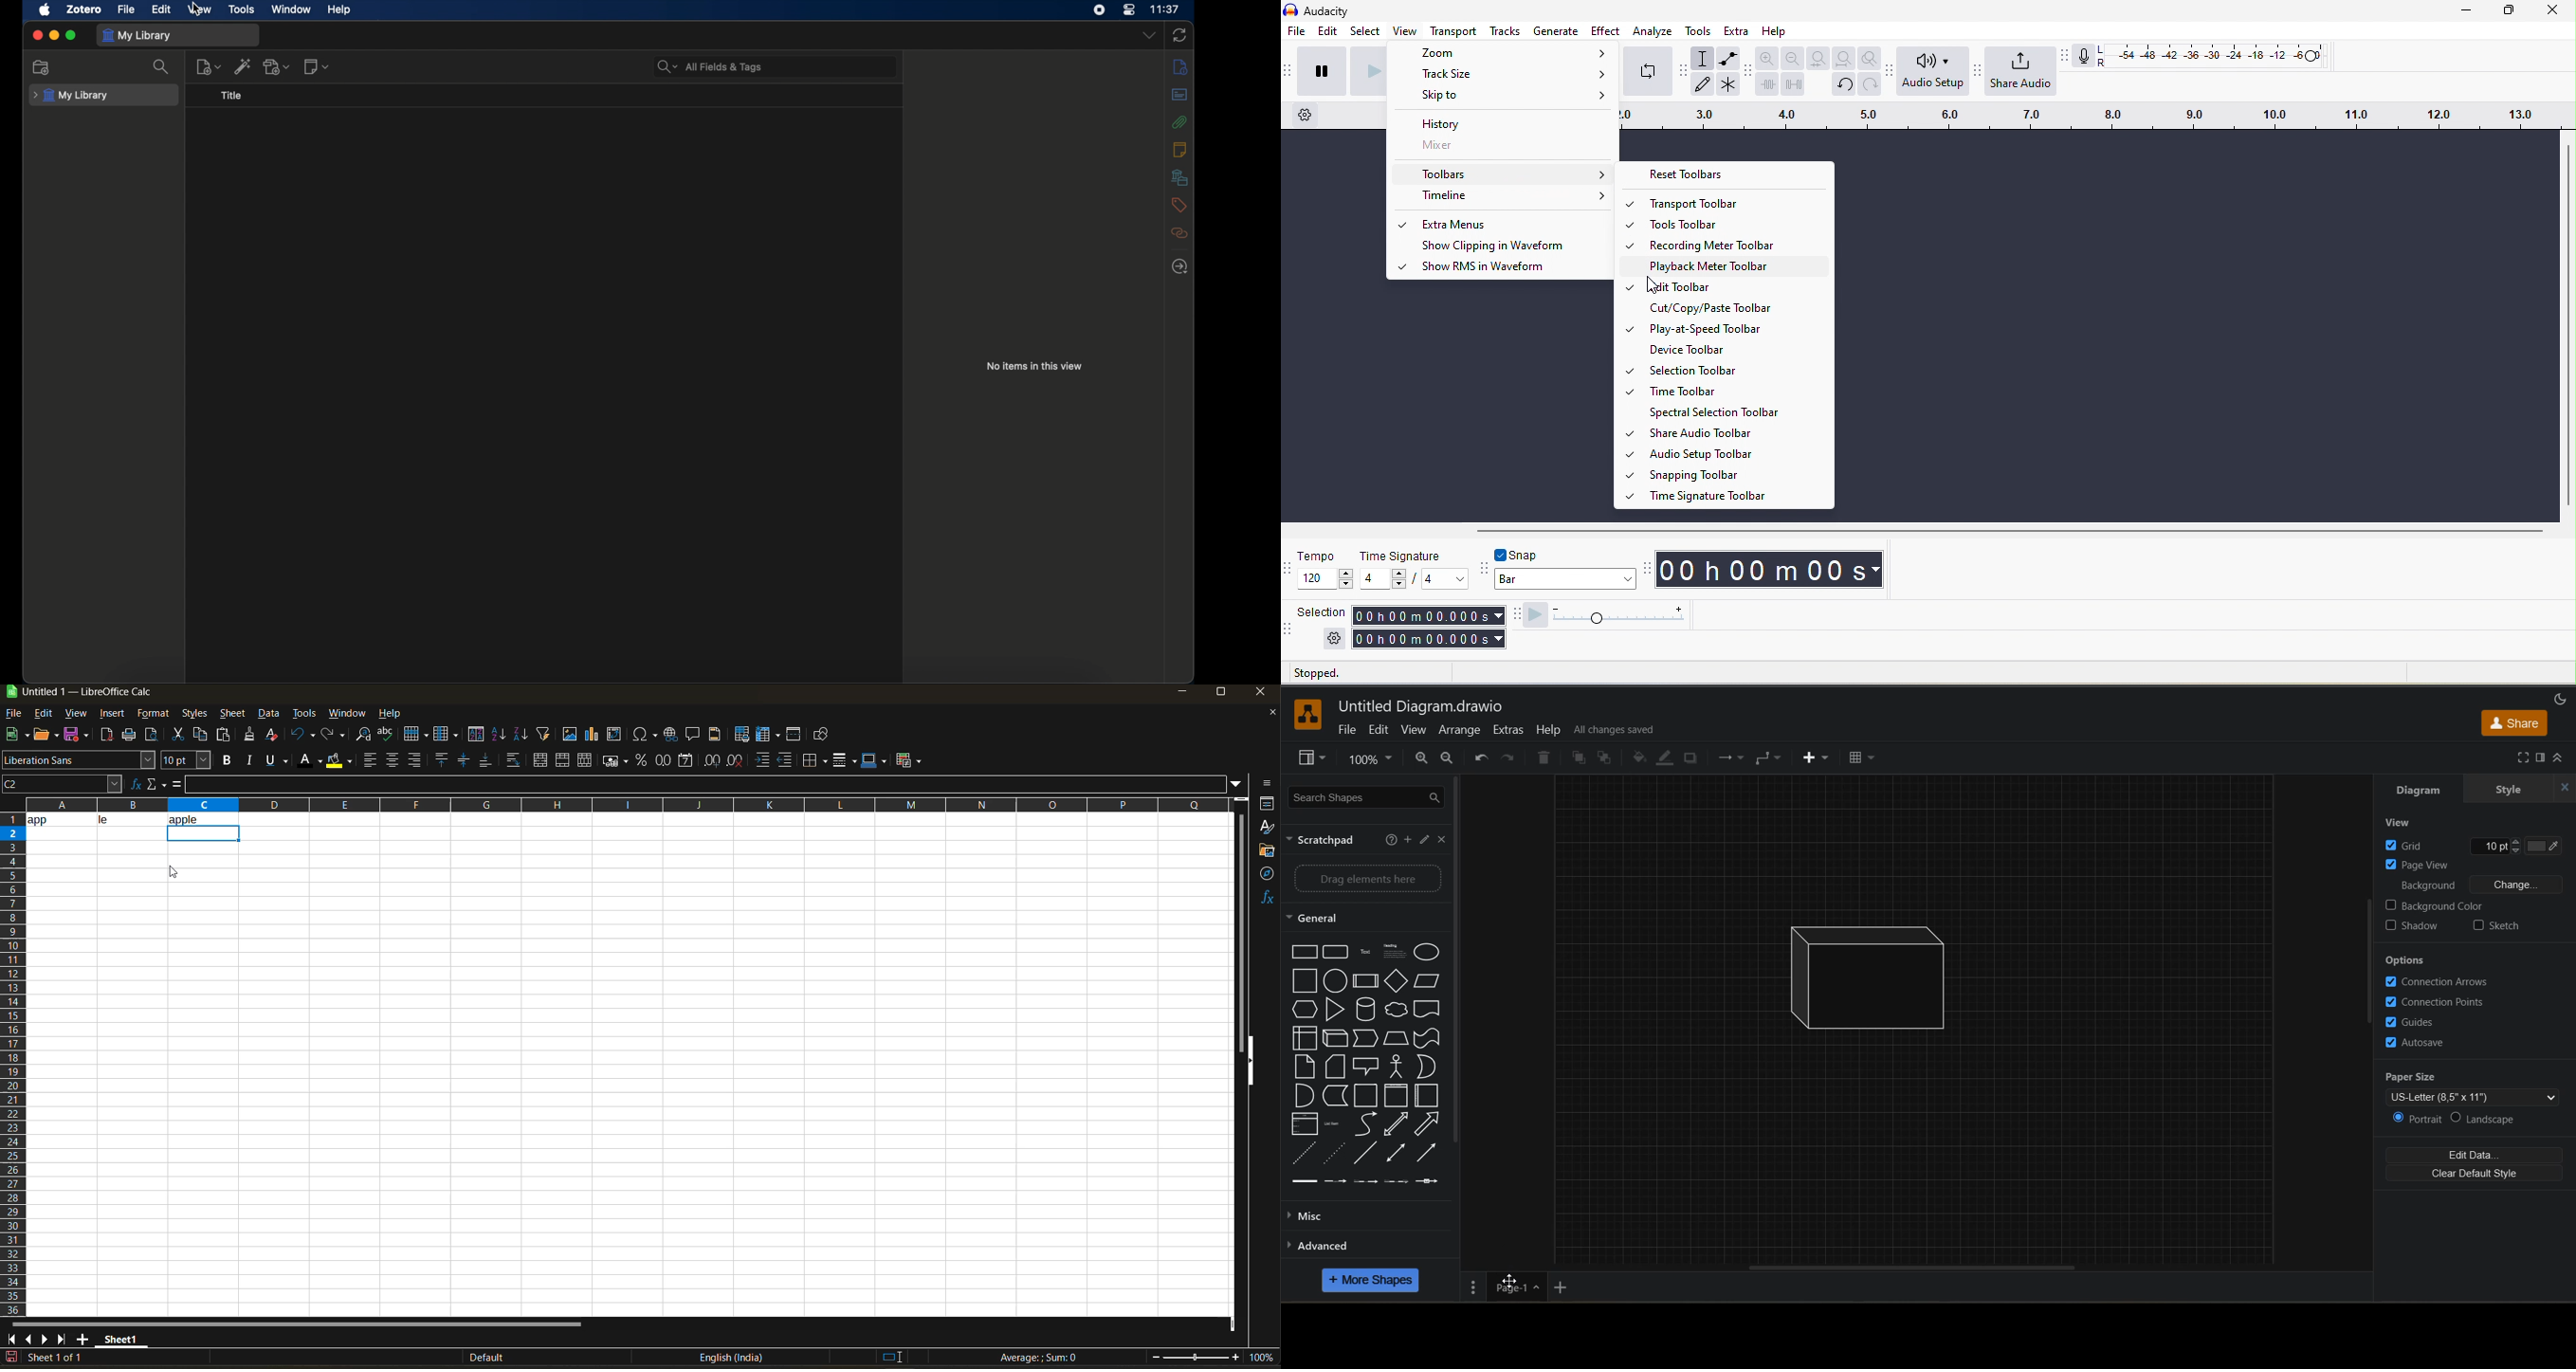 The width and height of the screenshot is (2576, 1372). What do you see at coordinates (815, 761) in the screenshot?
I see `borders` at bounding box center [815, 761].